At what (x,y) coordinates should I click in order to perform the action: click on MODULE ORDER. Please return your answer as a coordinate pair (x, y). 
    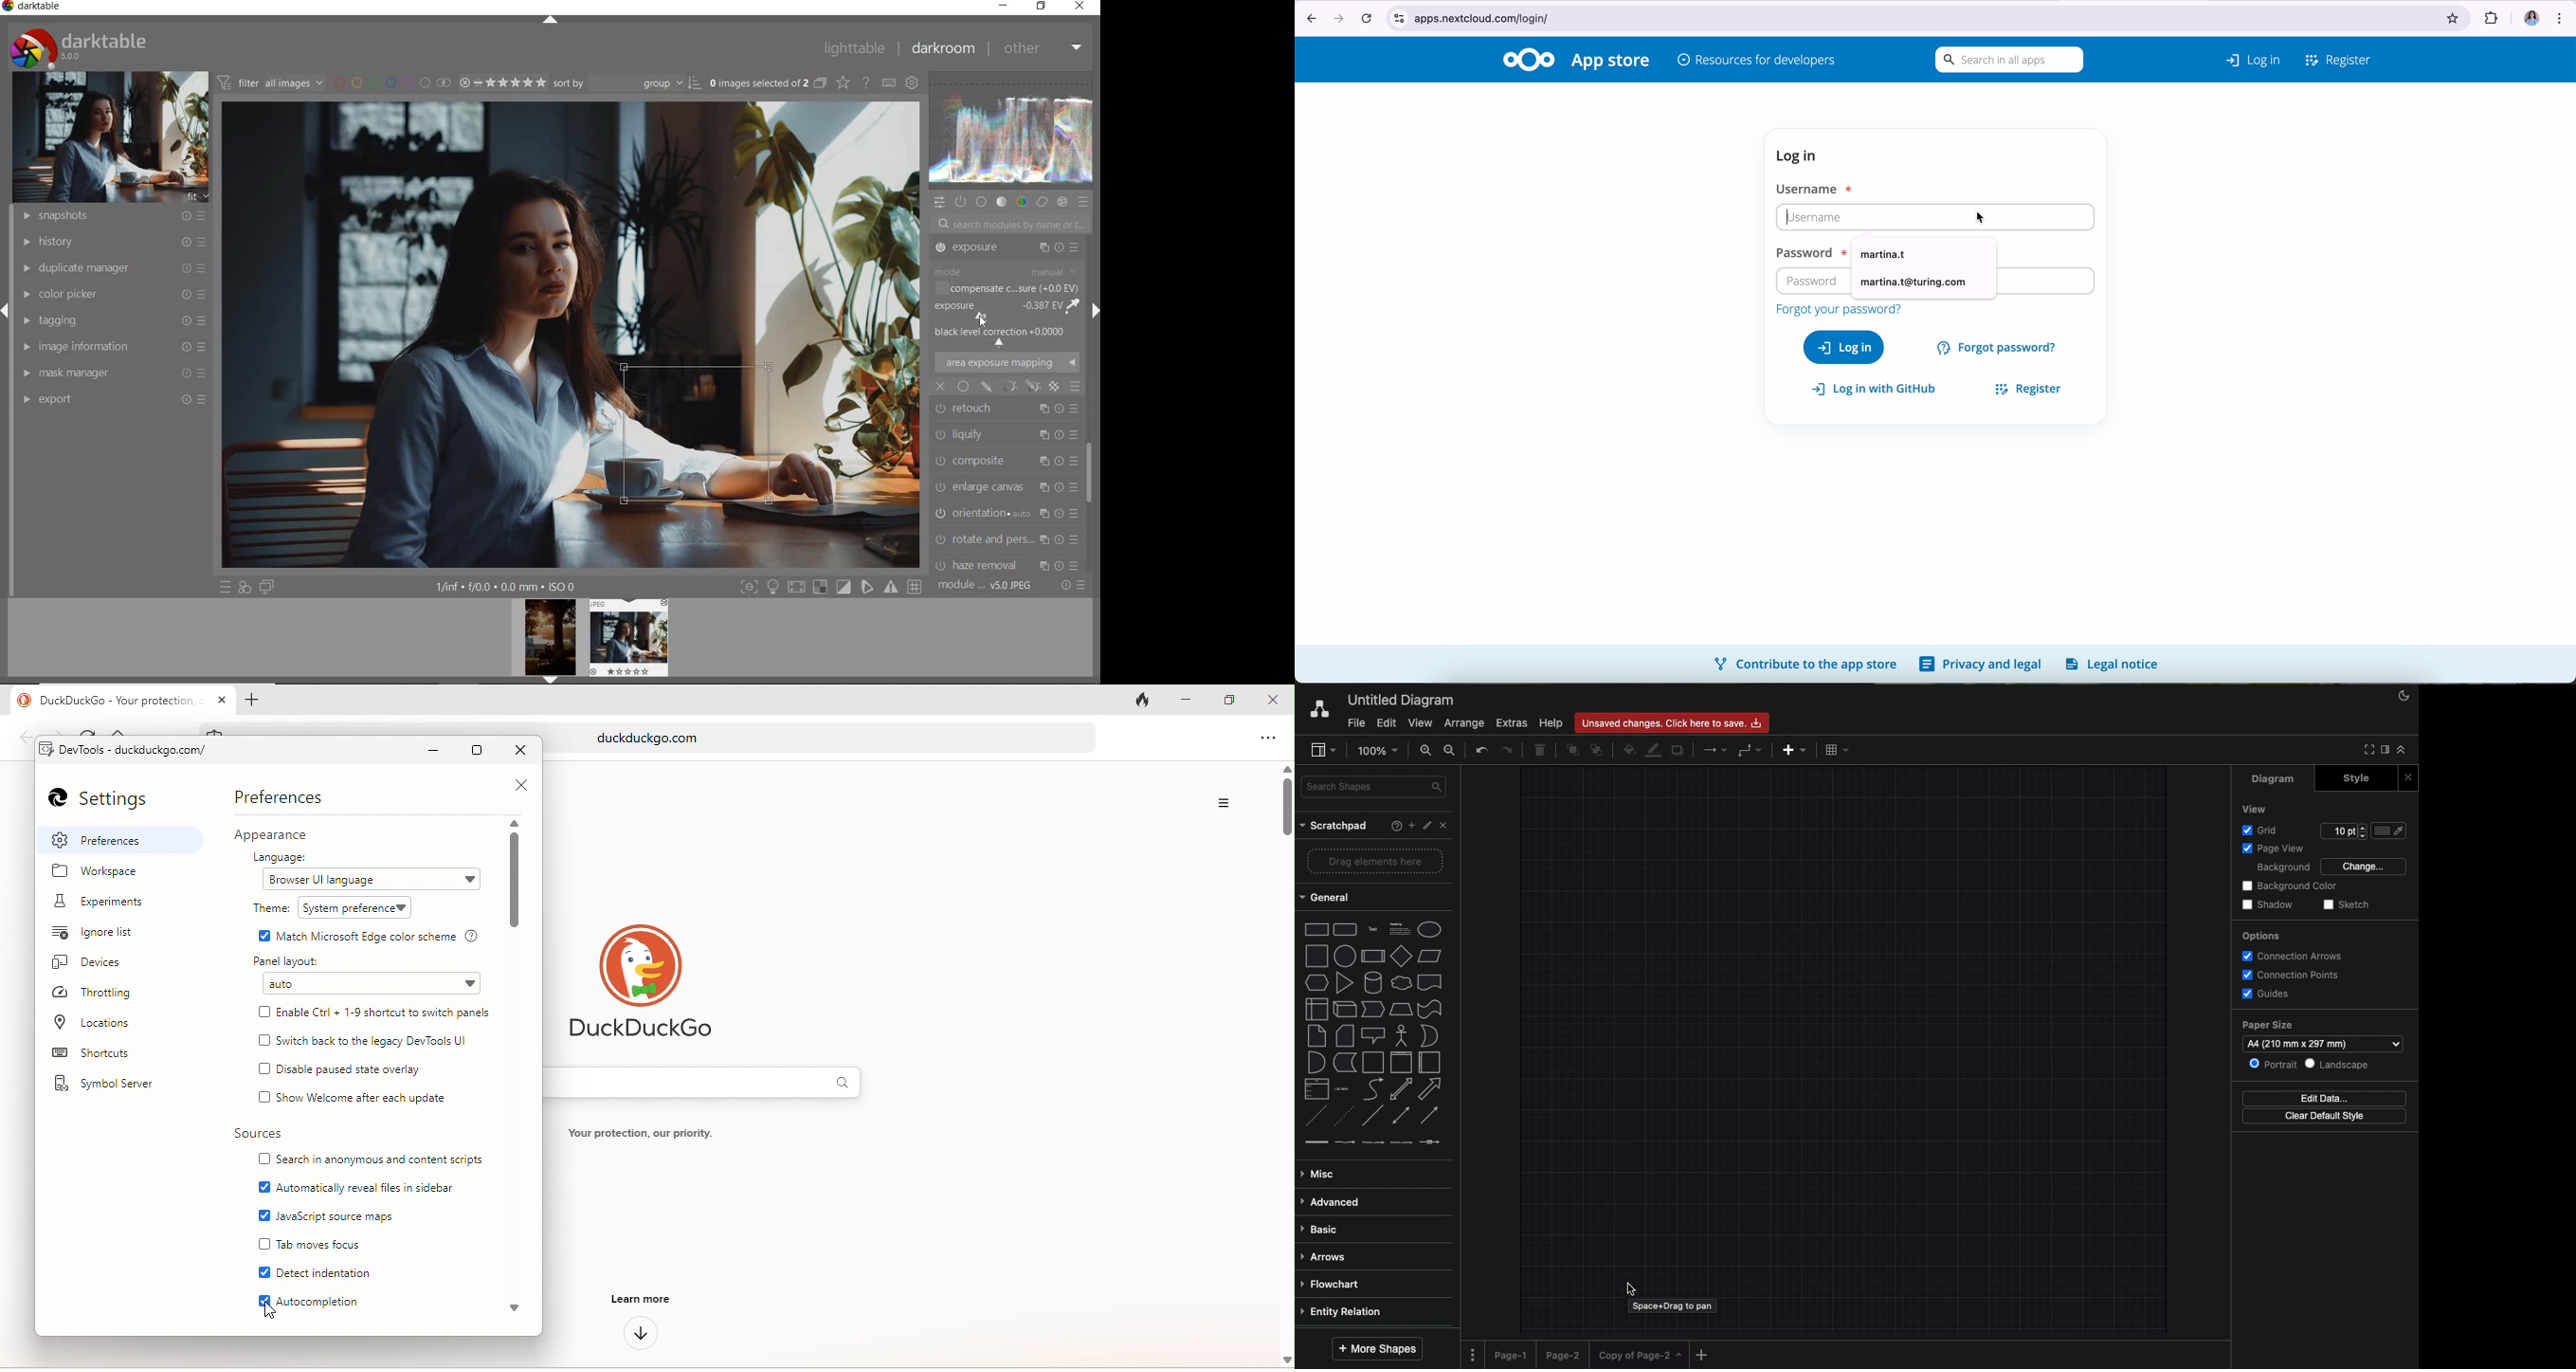
    Looking at the image, I should click on (986, 586).